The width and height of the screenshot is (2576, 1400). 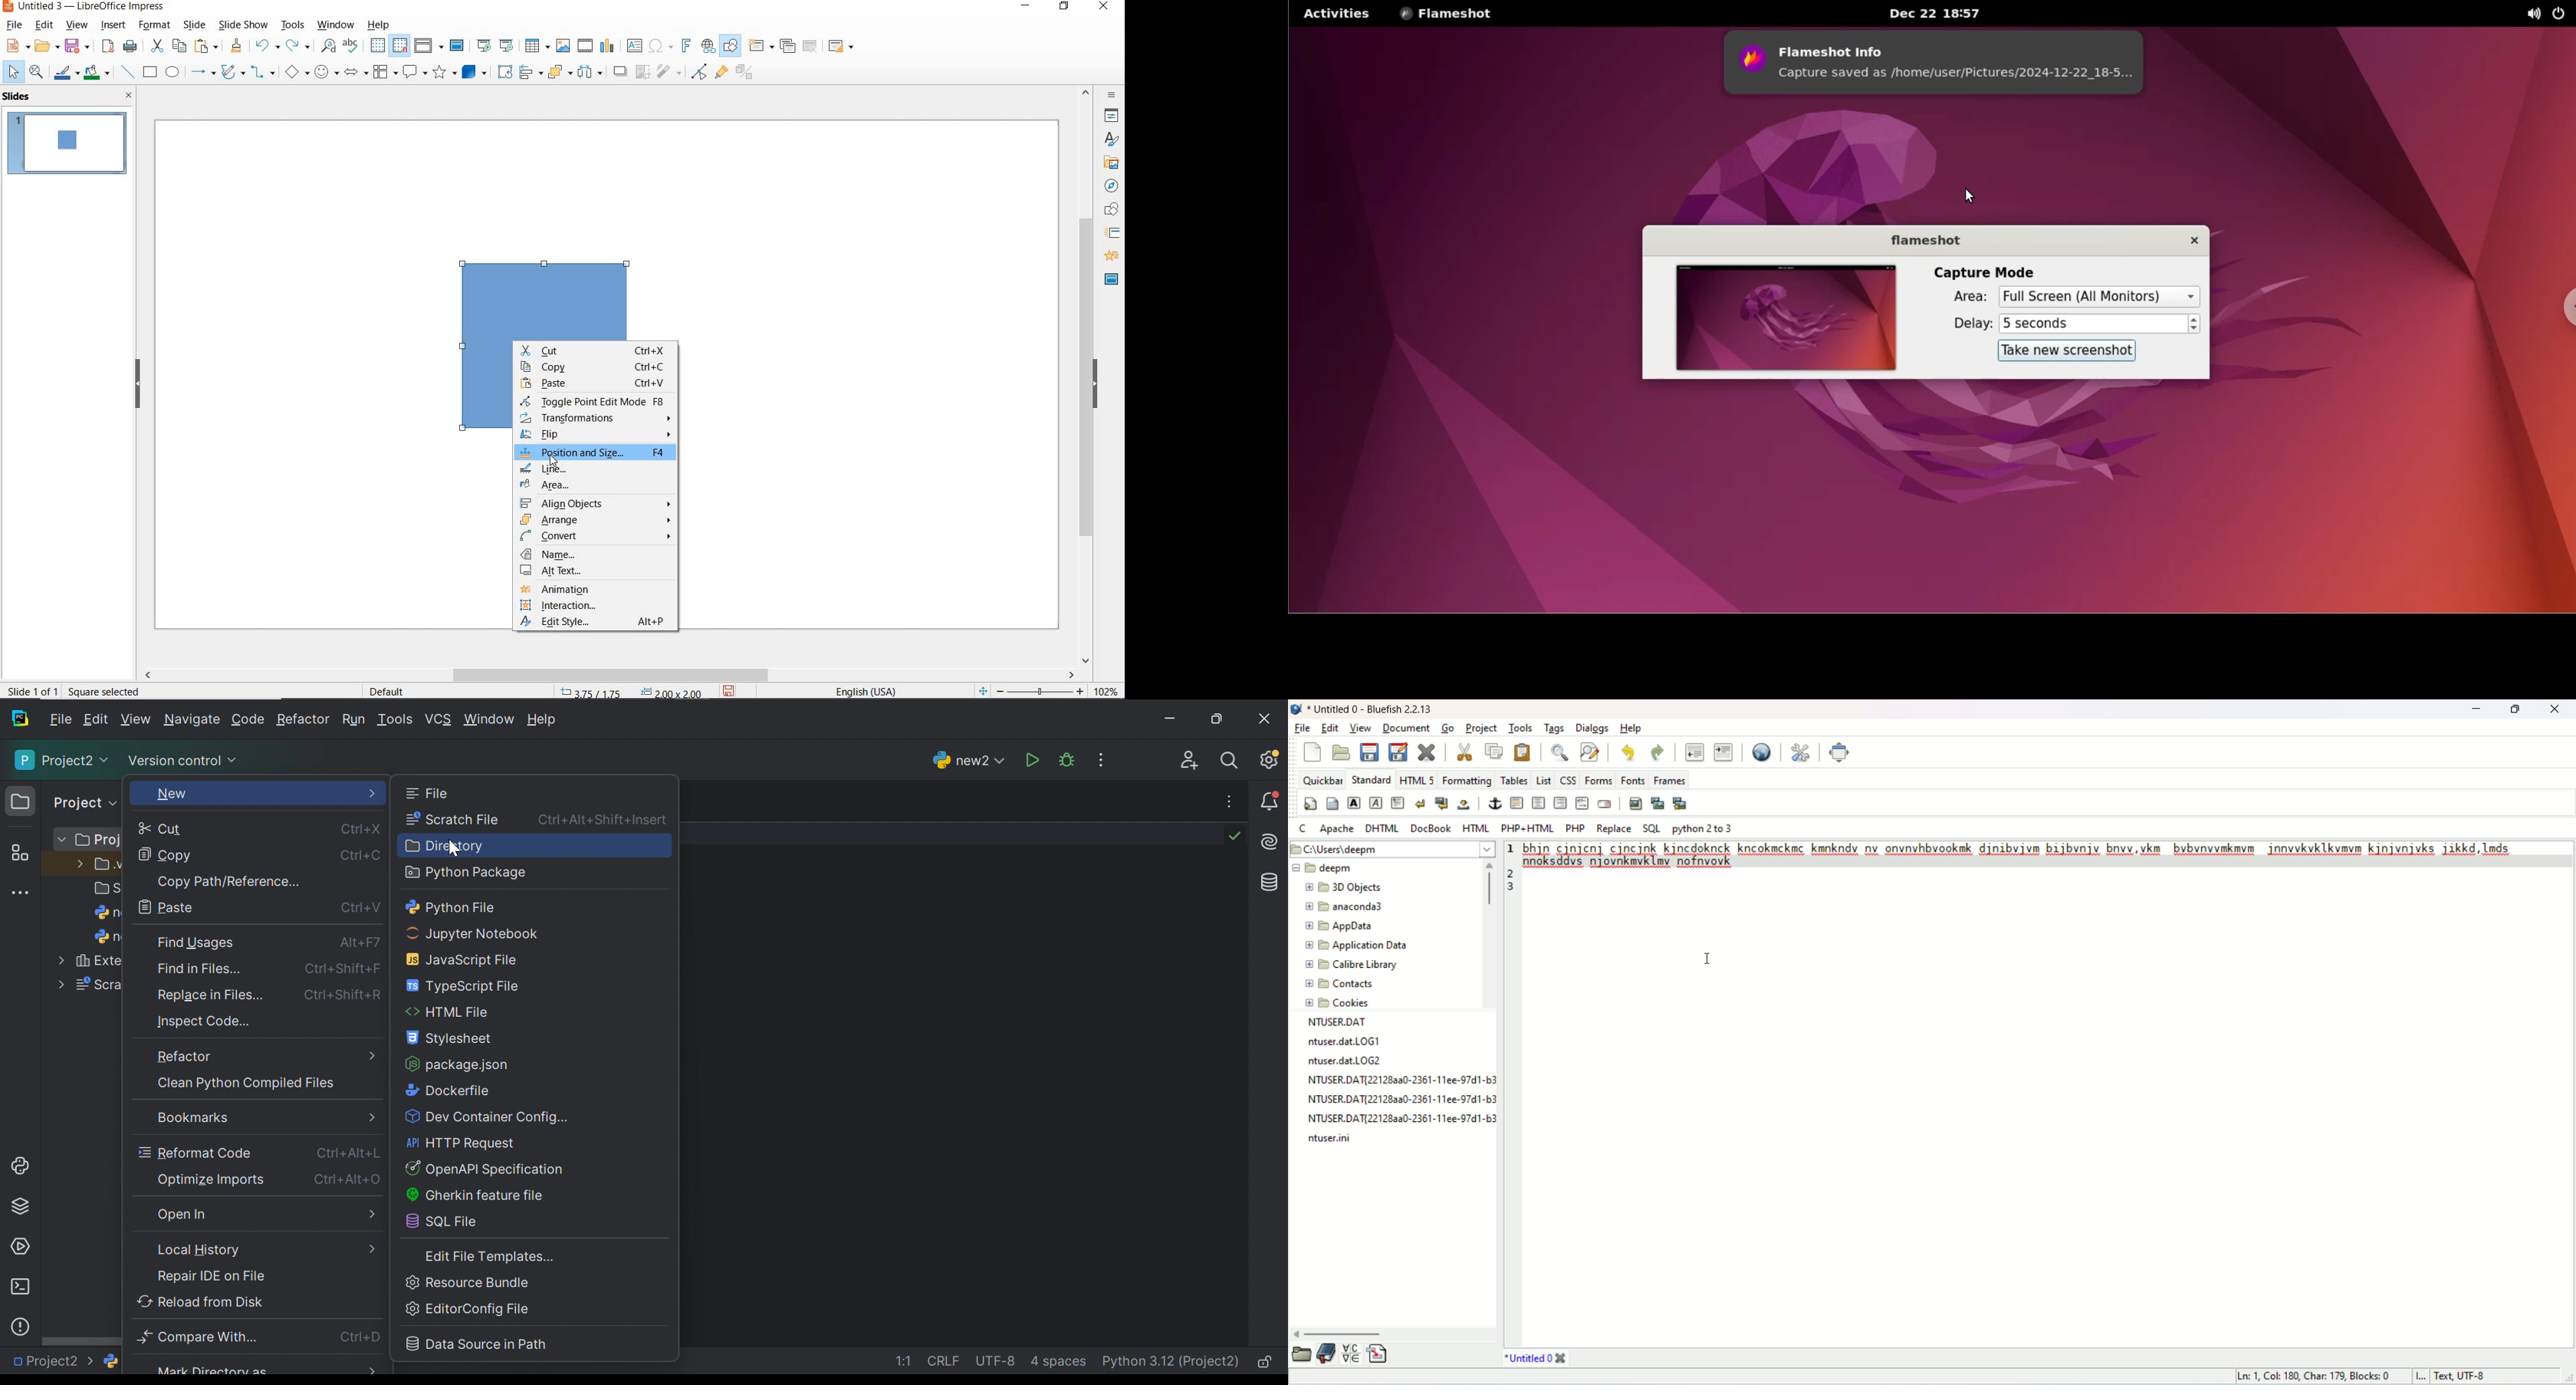 I want to click on forms, so click(x=1599, y=780).